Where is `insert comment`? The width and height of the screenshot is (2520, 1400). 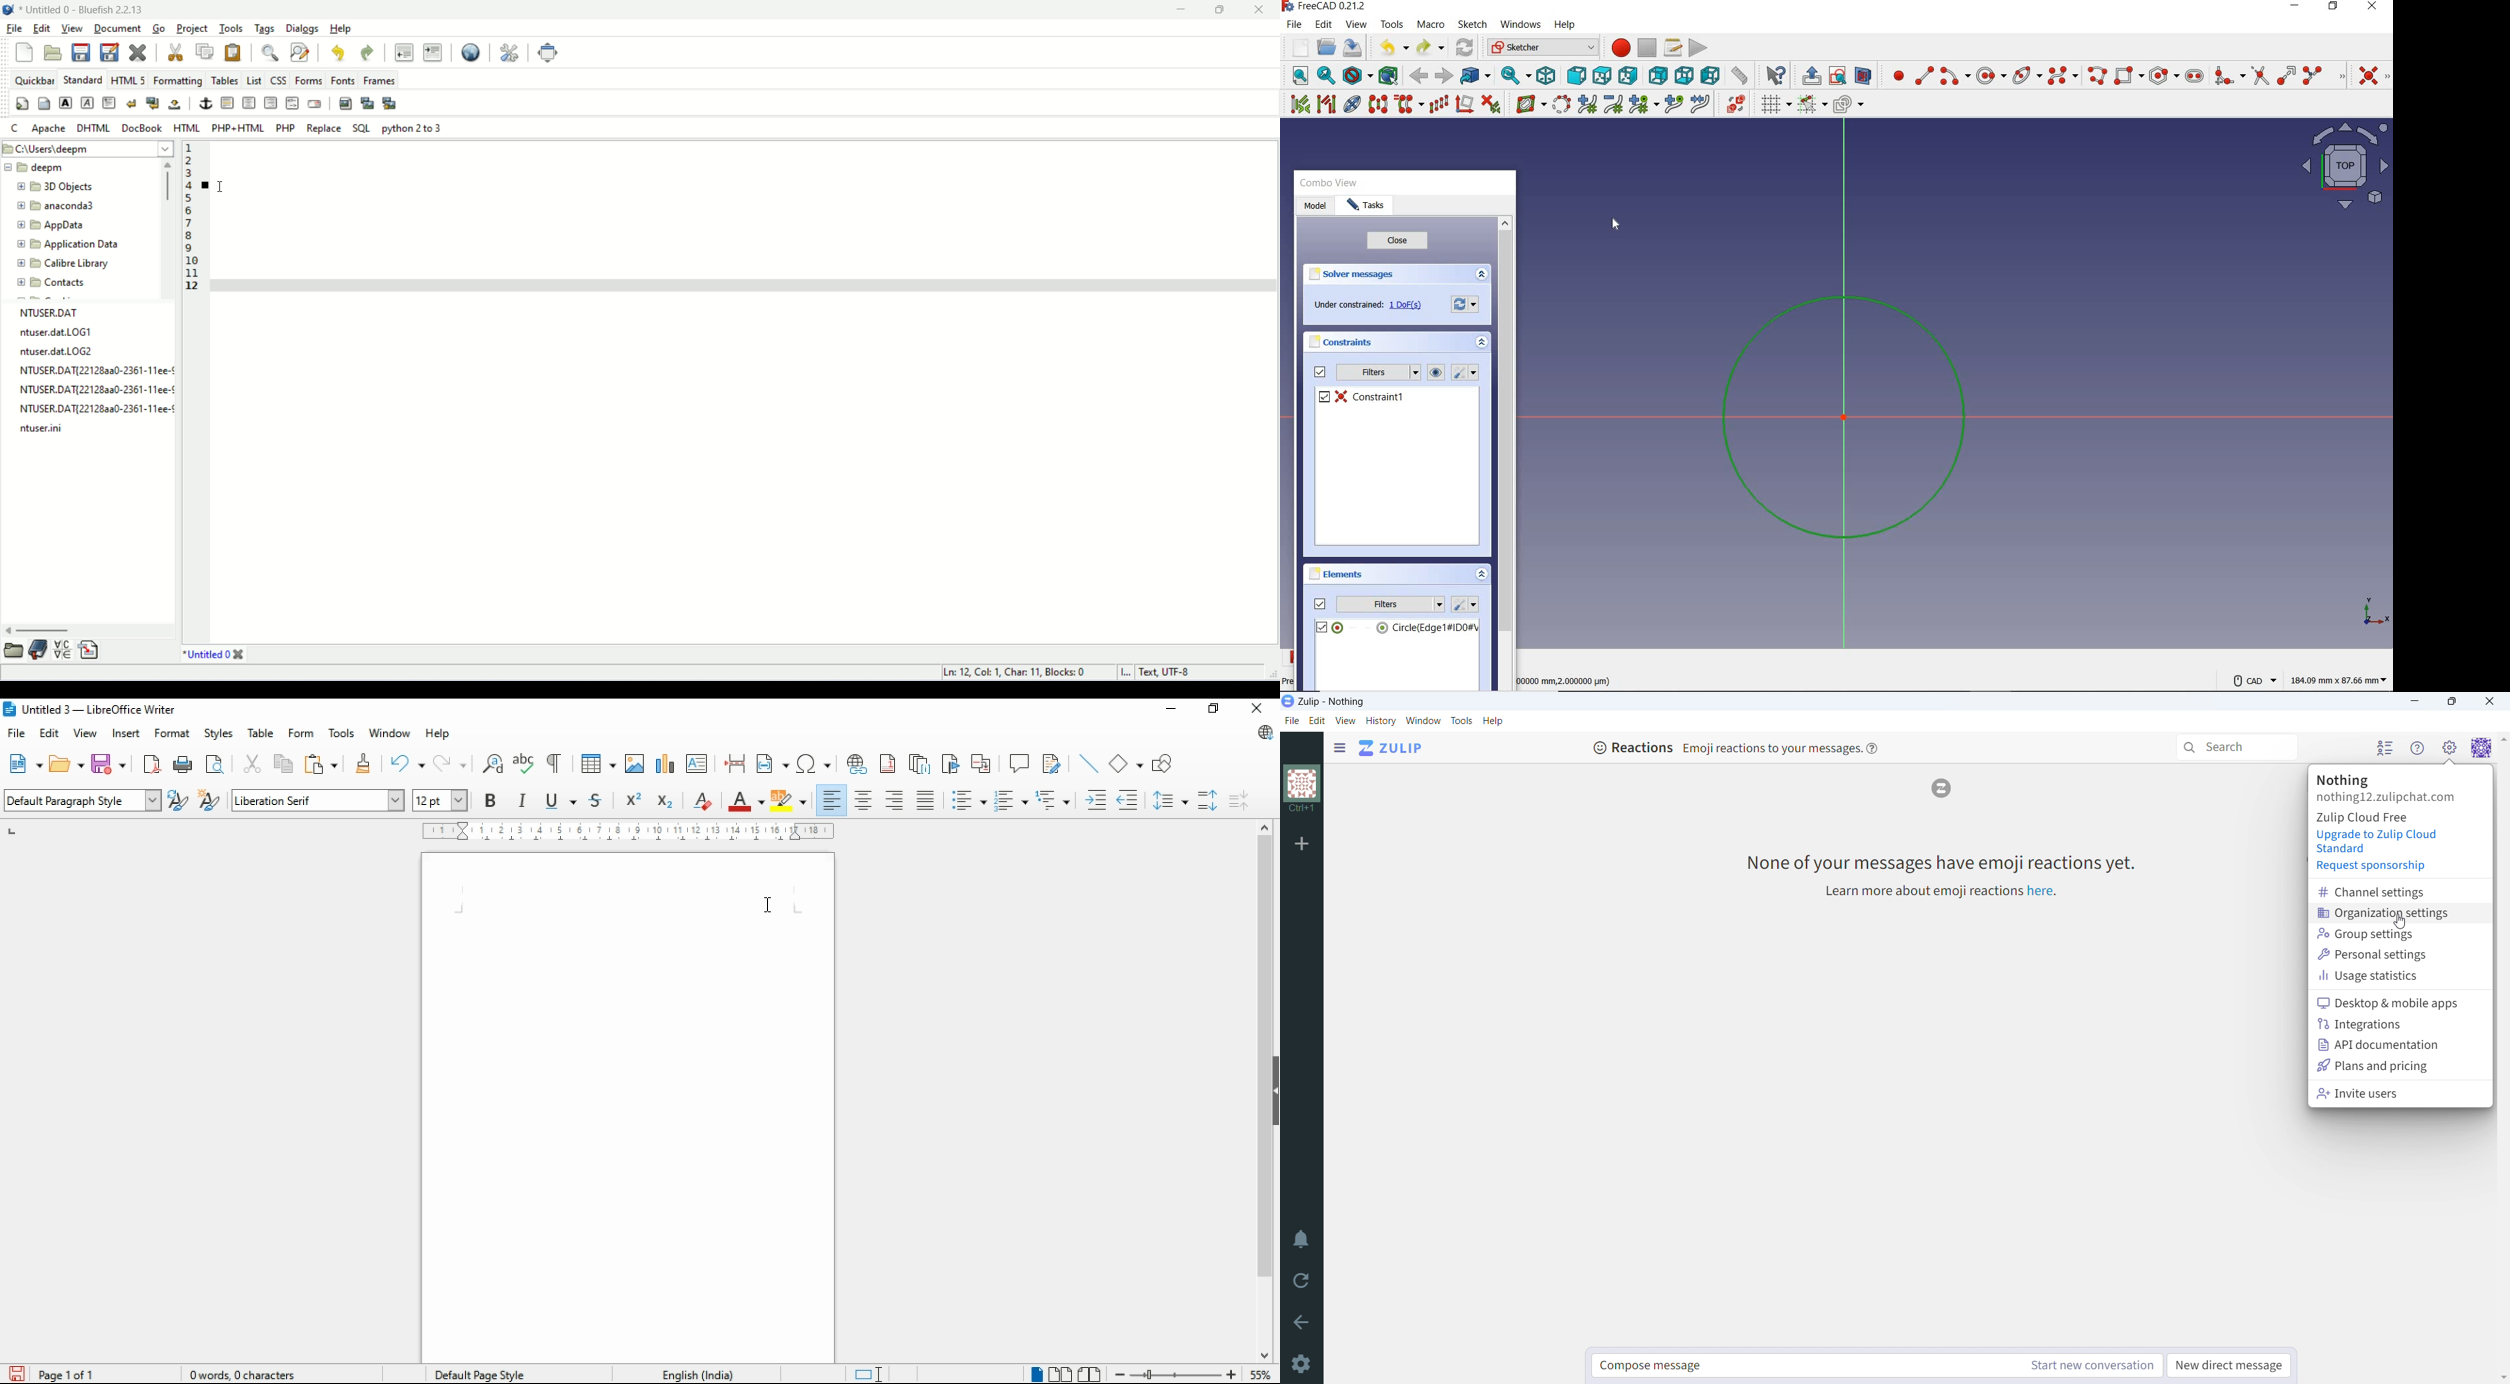
insert comment is located at coordinates (1019, 762).